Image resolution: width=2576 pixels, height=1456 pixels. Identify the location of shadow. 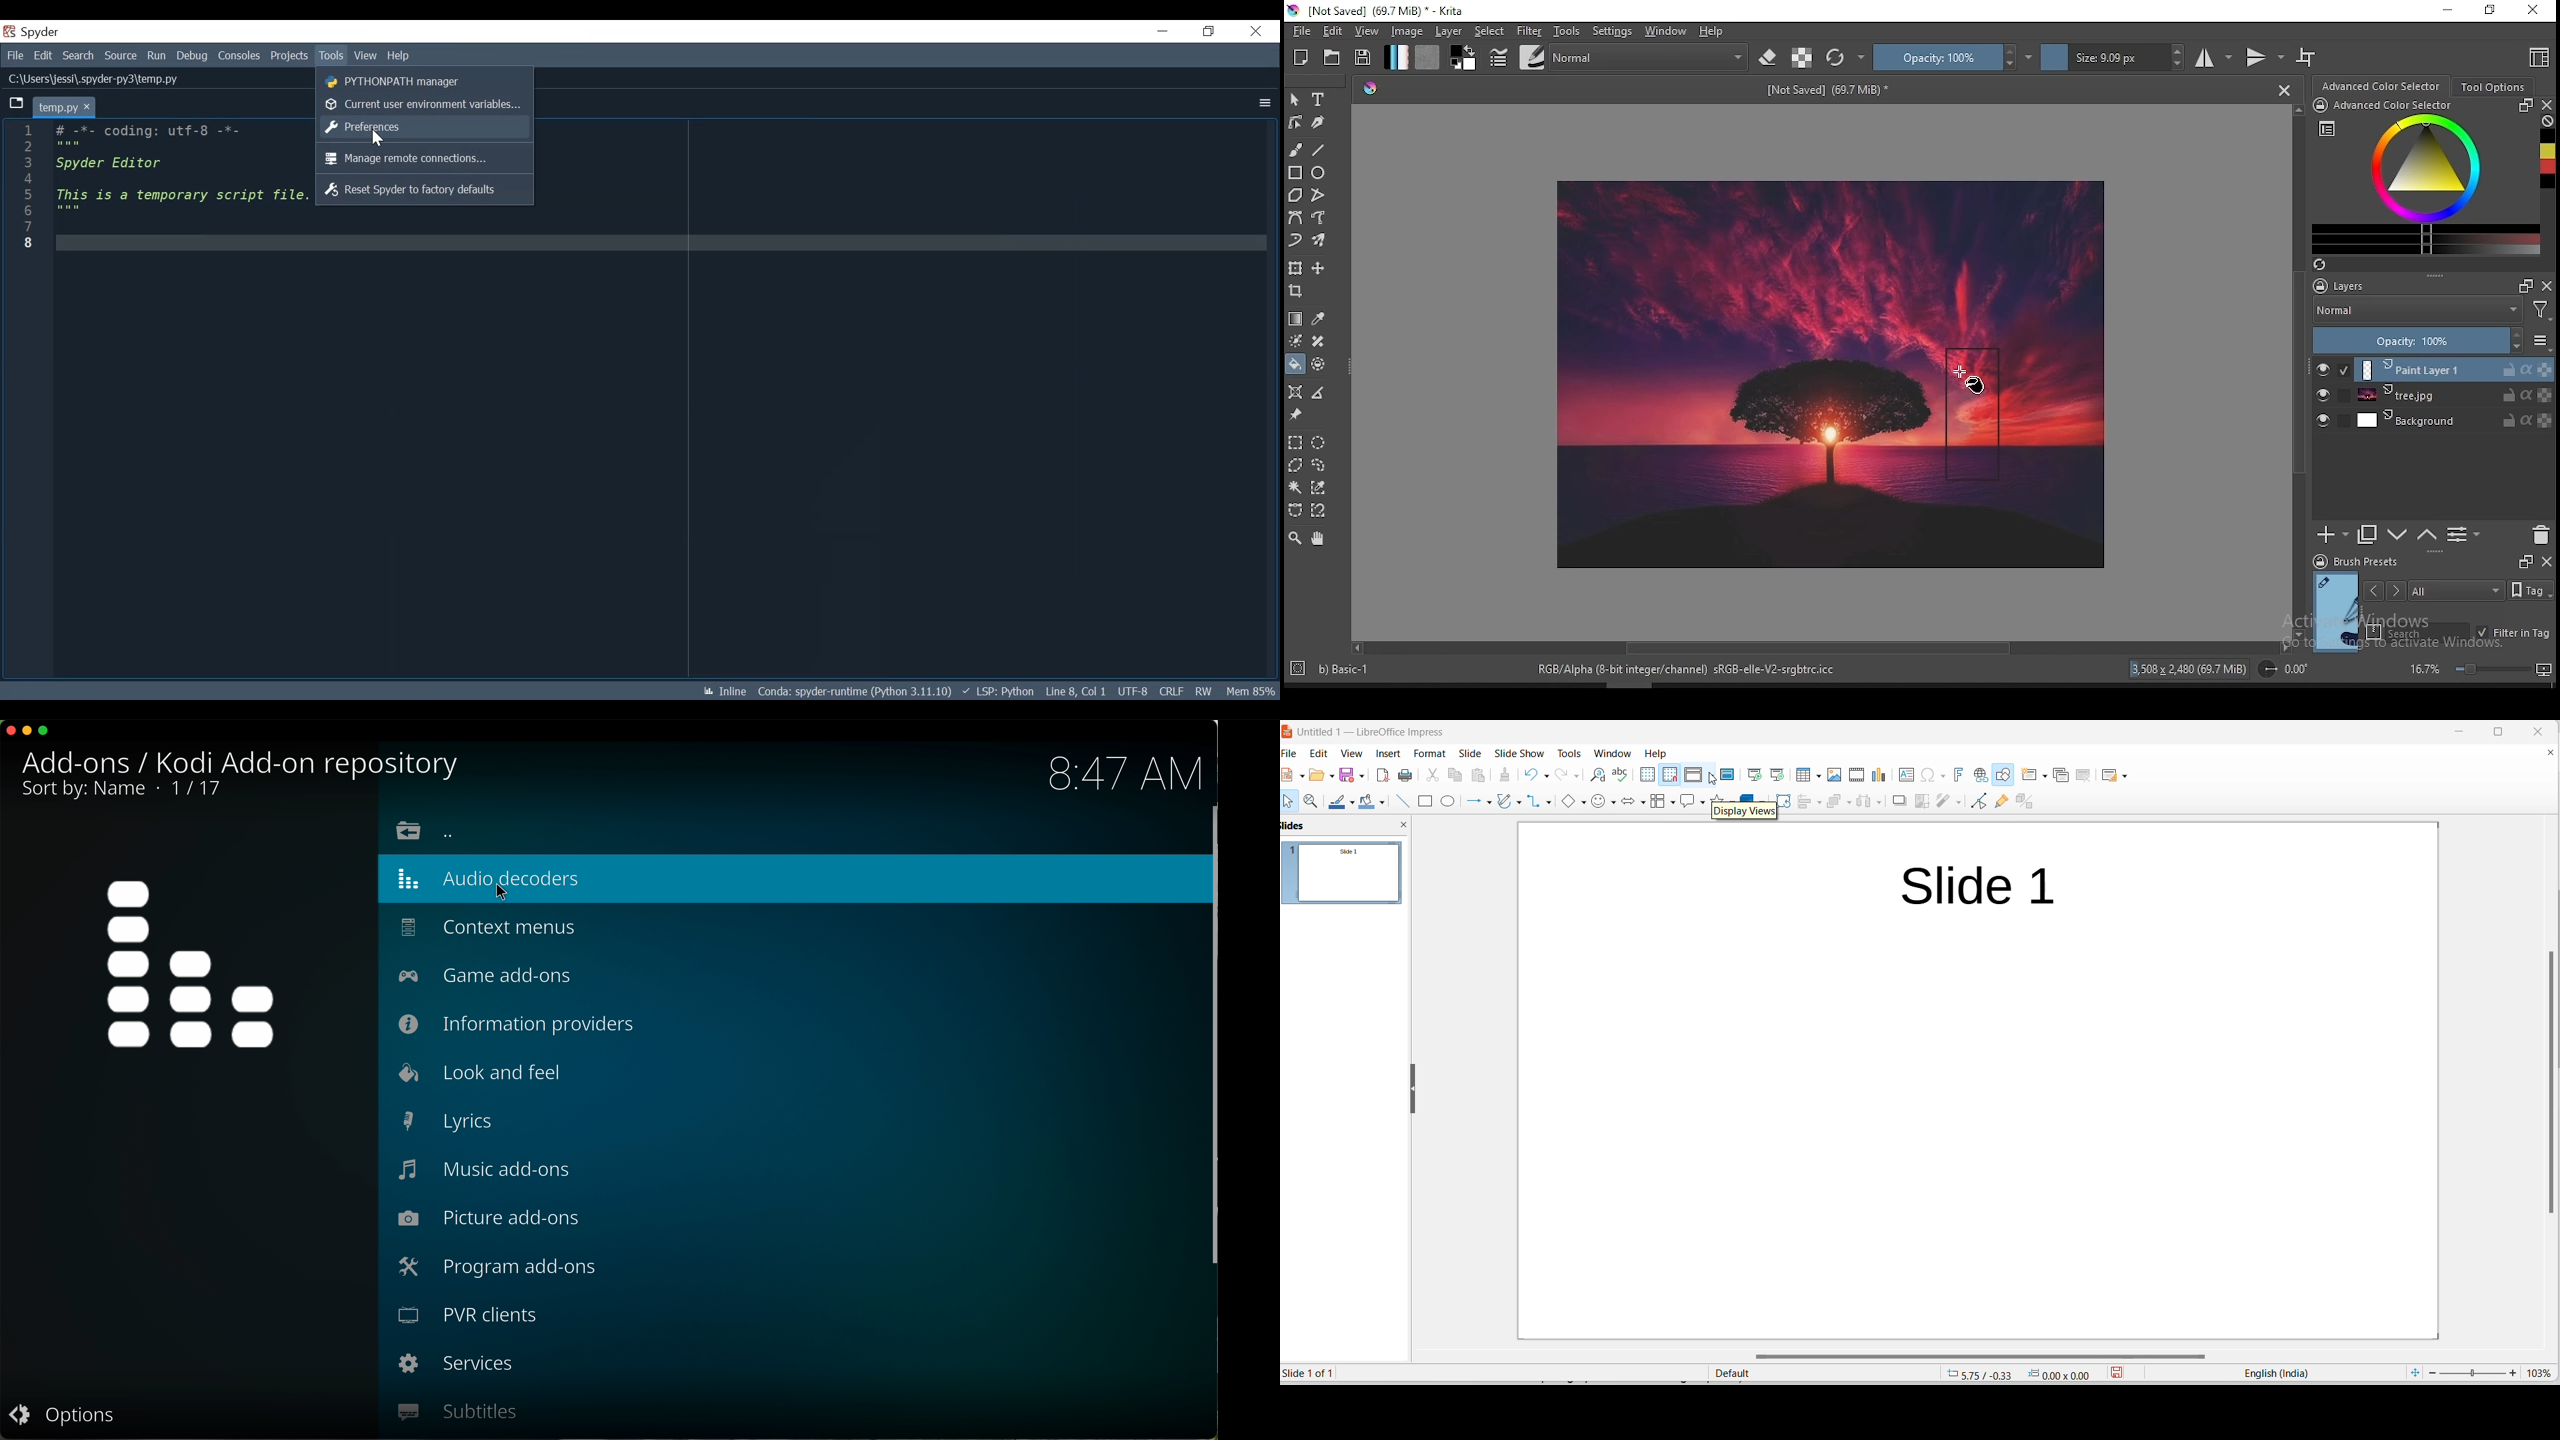
(1898, 801).